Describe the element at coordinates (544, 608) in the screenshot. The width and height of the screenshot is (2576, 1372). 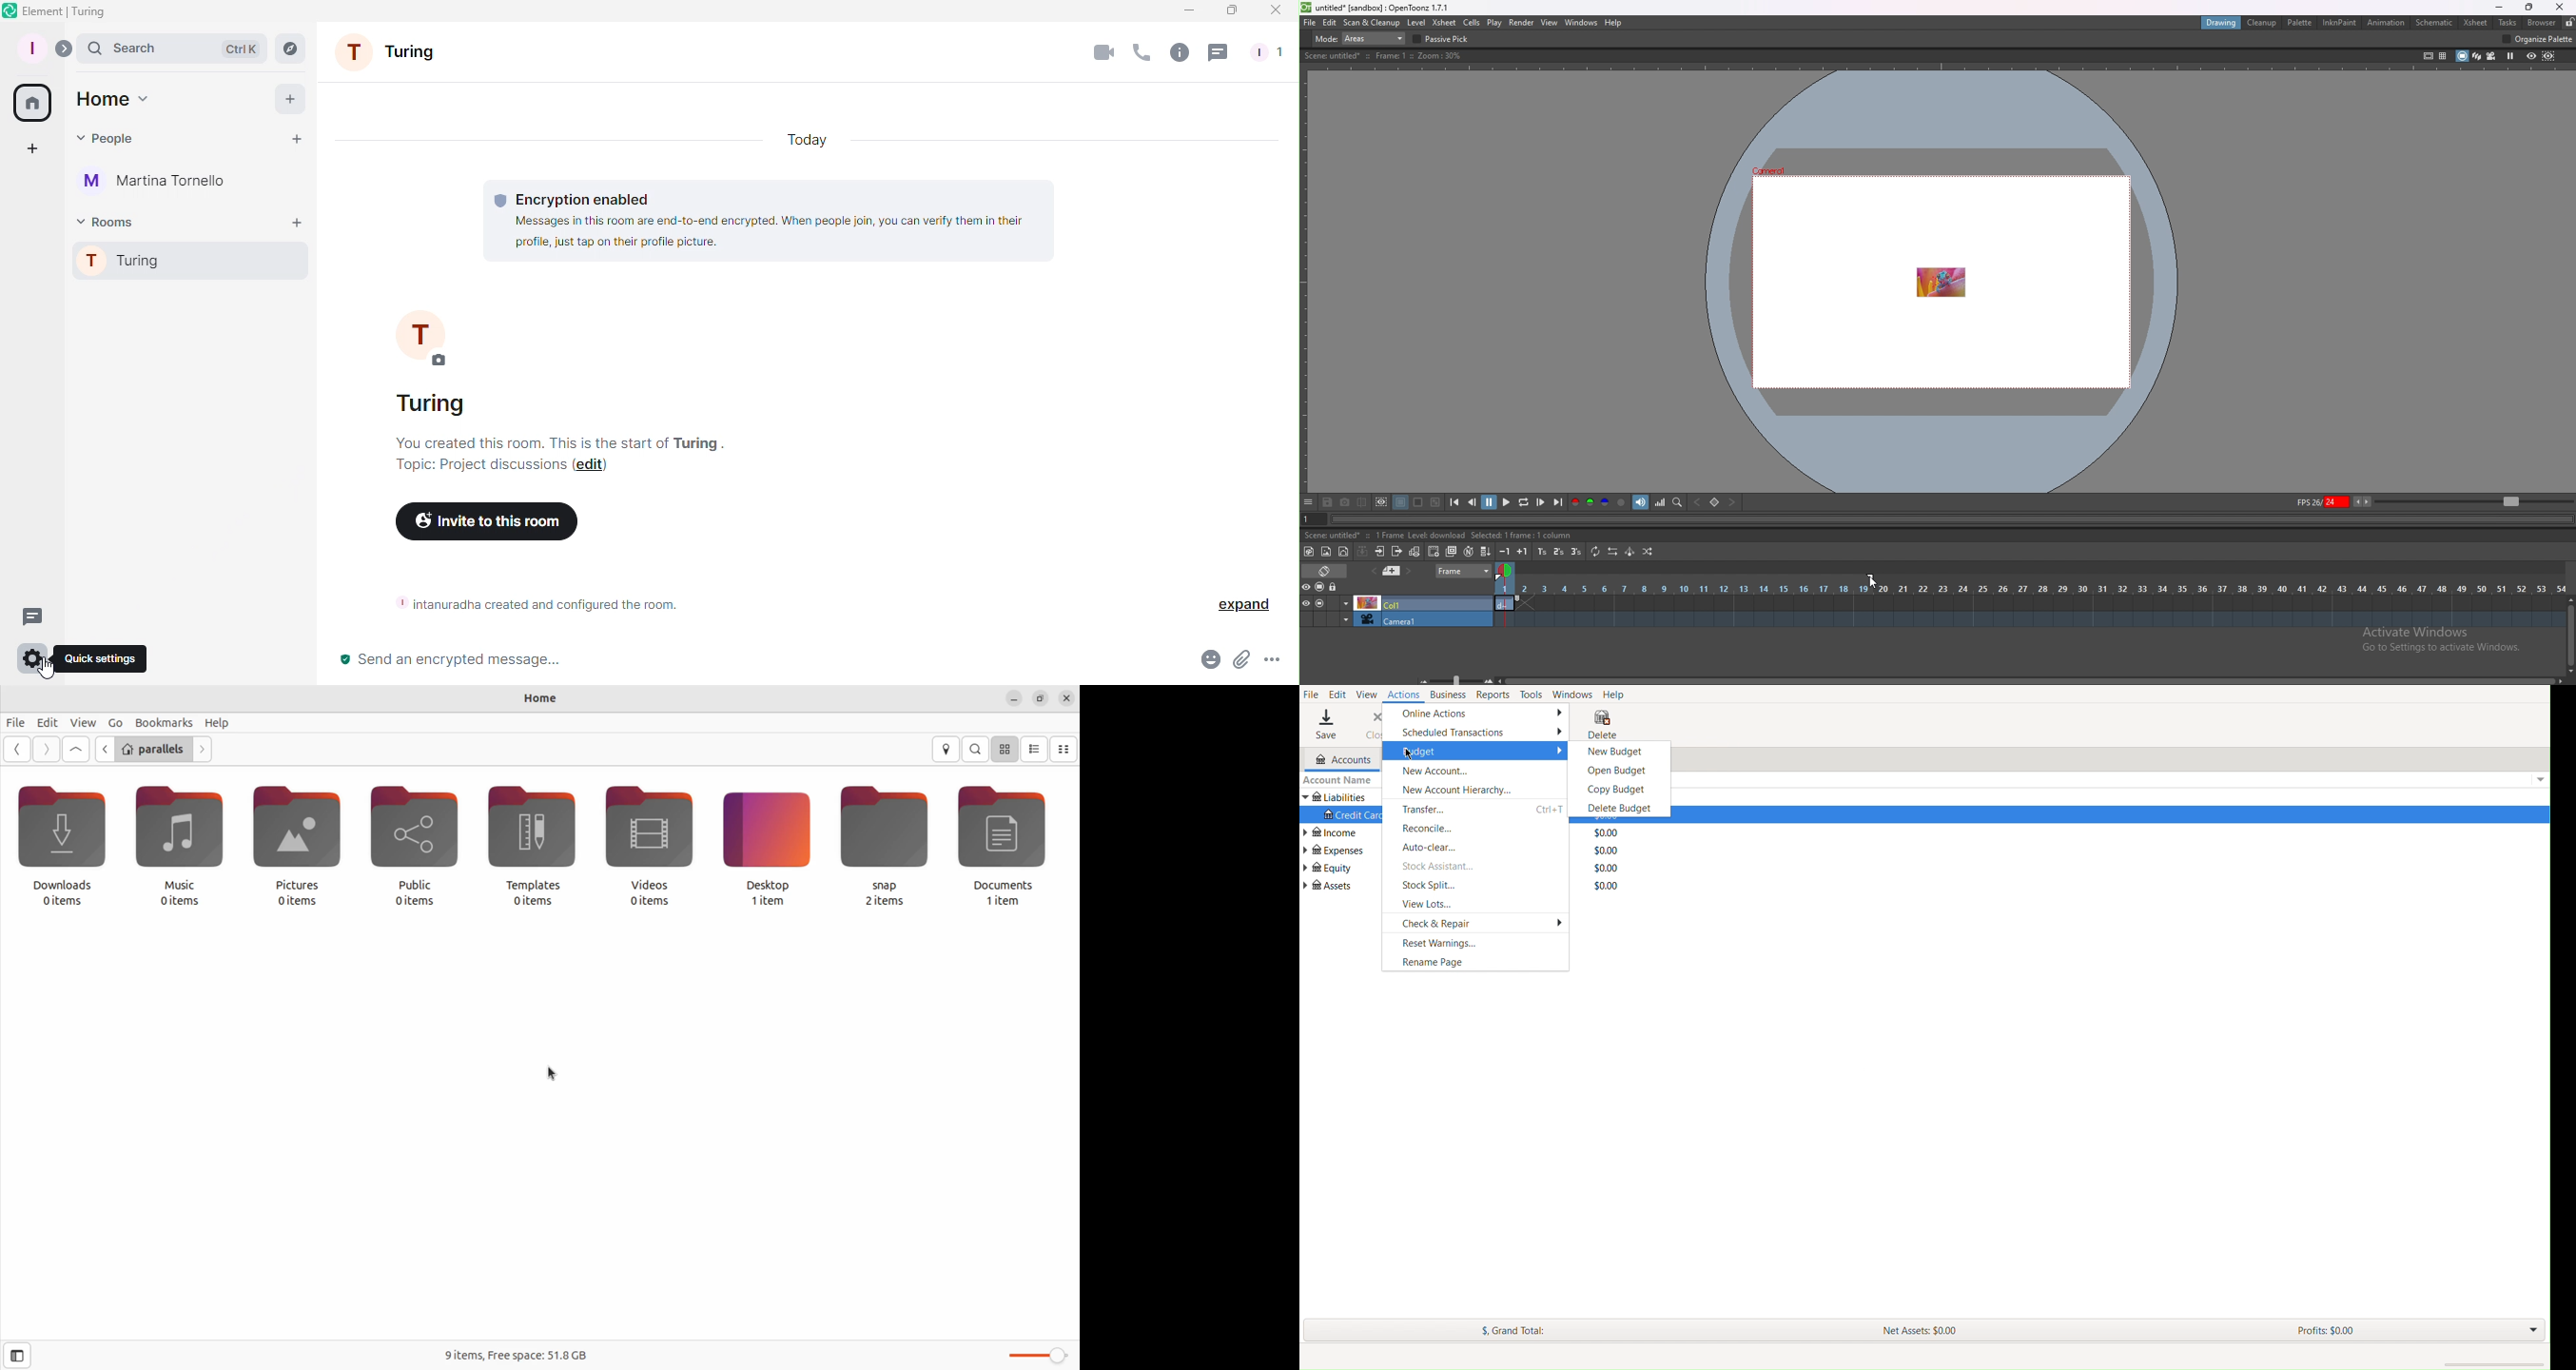
I see `Room information` at that location.